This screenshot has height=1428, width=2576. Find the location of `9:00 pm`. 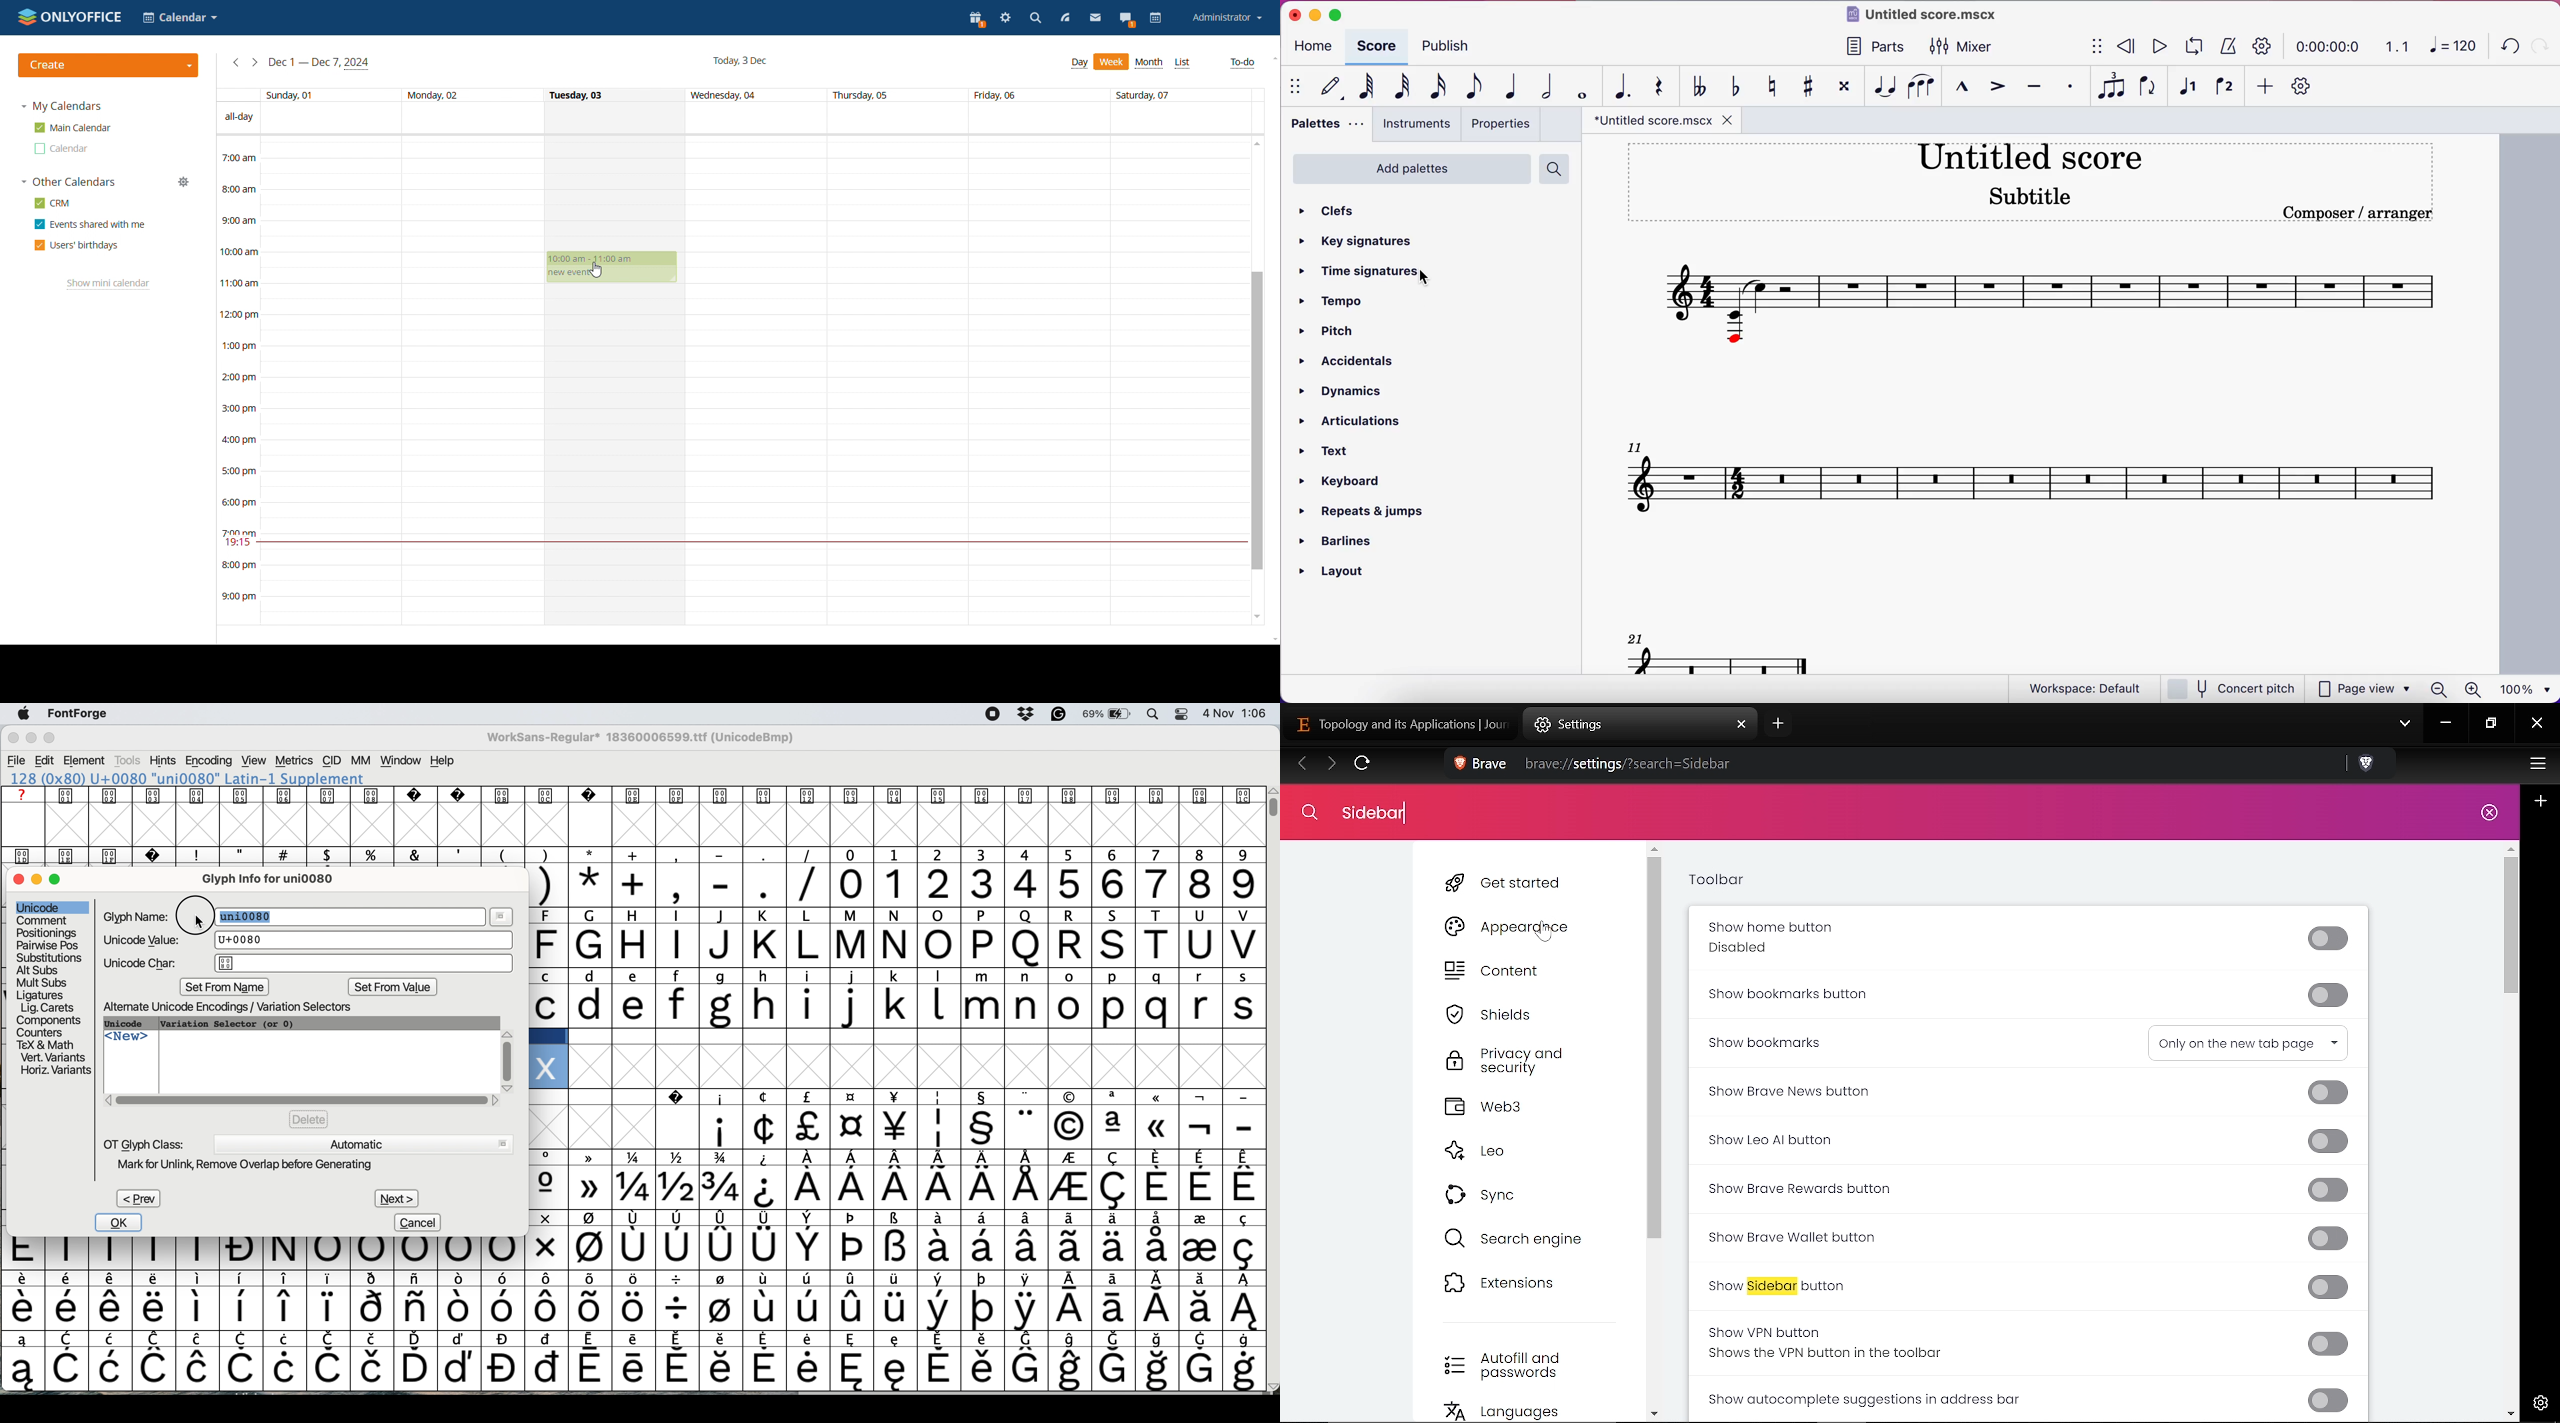

9:00 pm is located at coordinates (239, 598).